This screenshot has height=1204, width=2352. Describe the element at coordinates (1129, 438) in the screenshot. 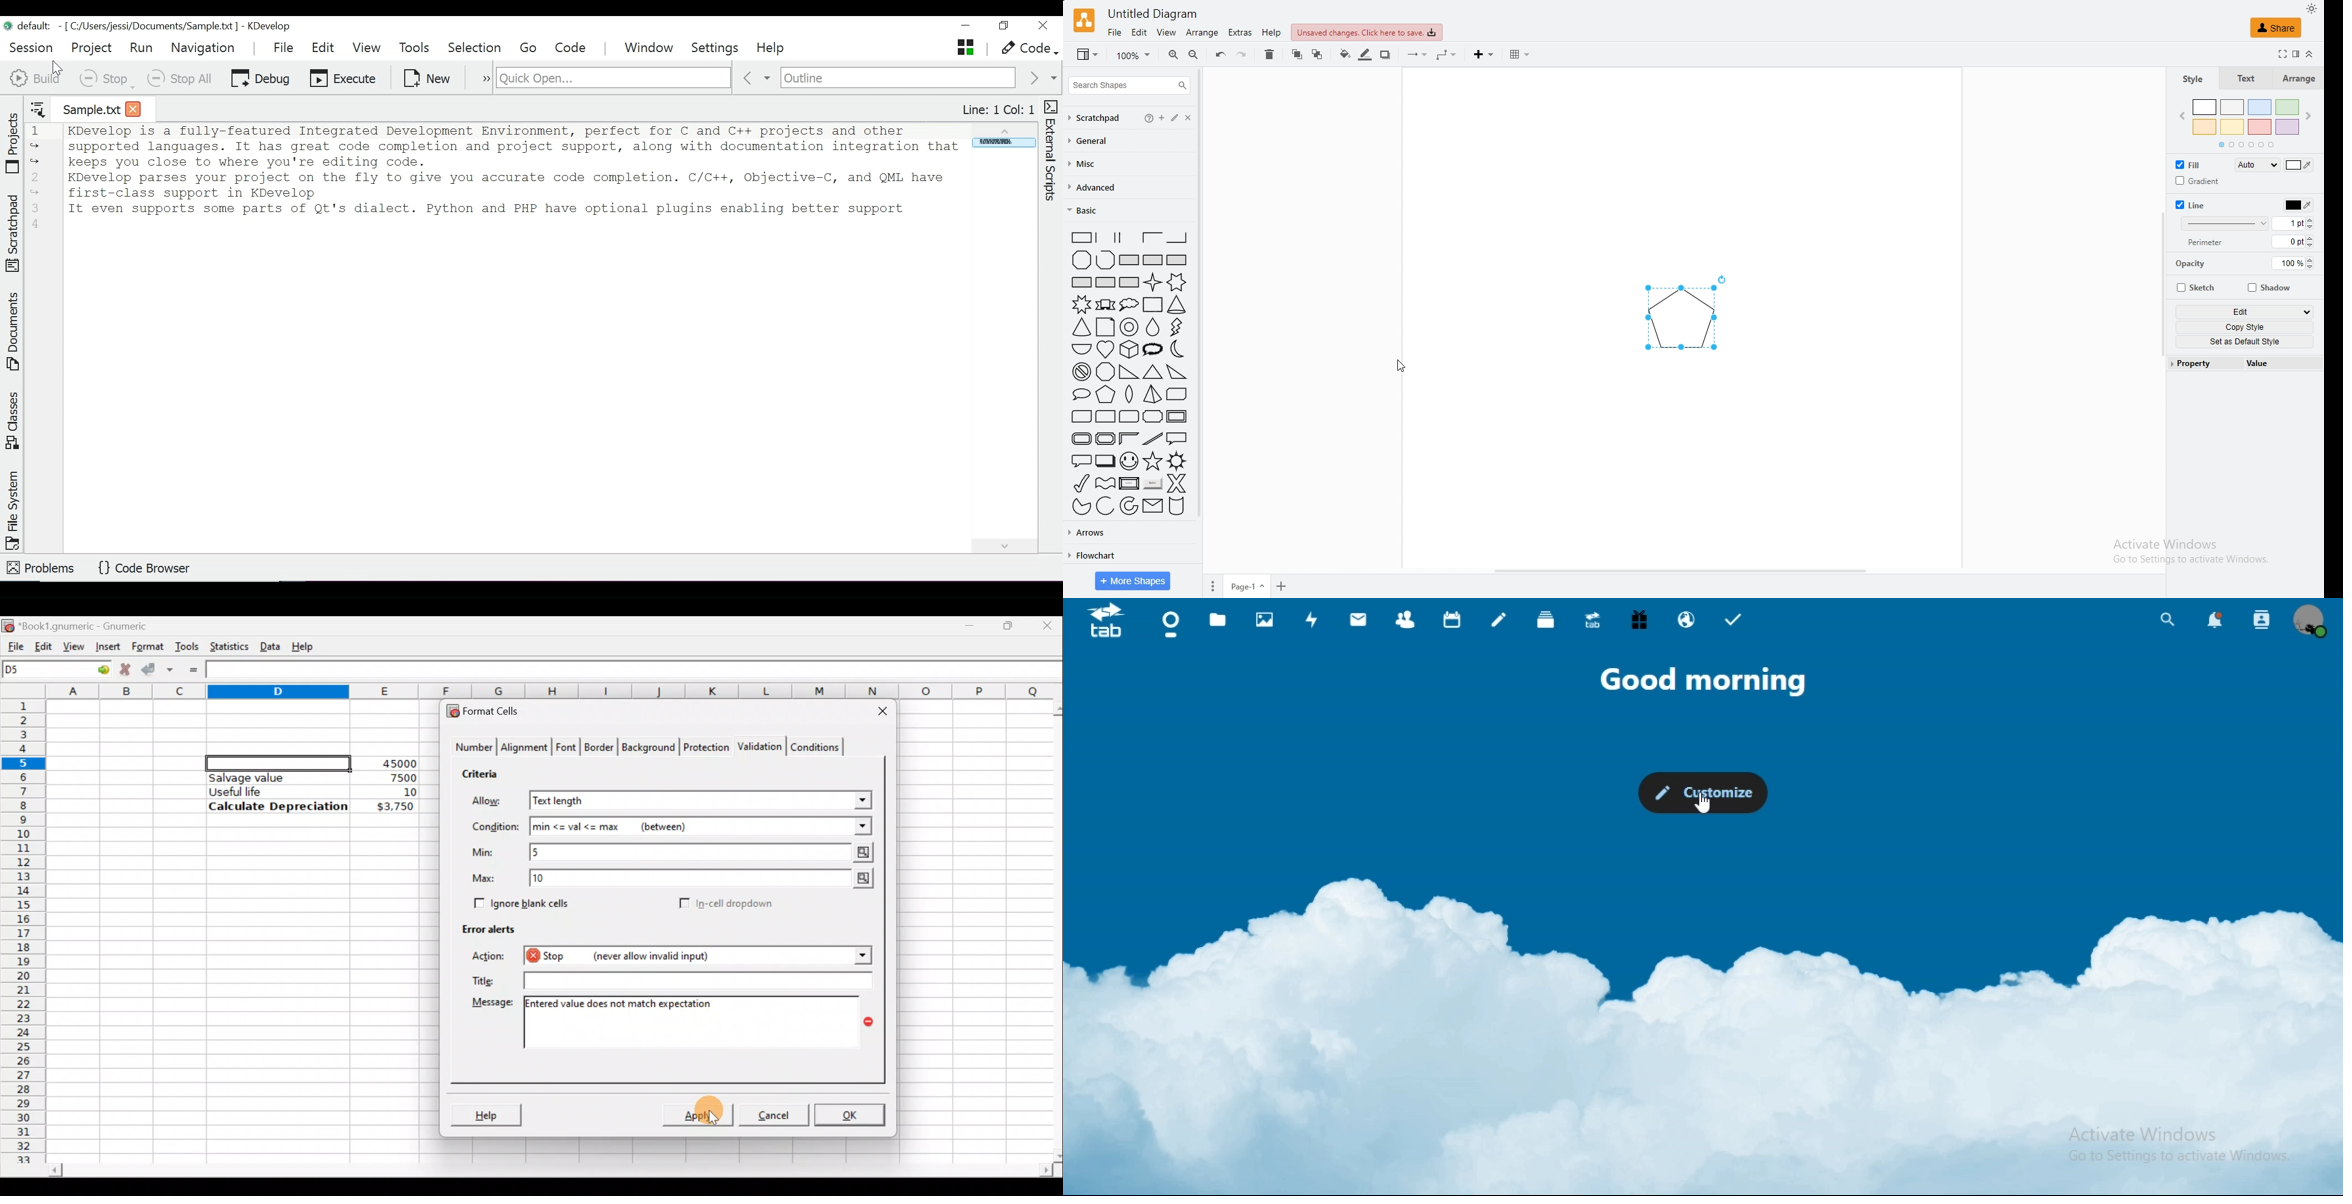

I see `frame color` at that location.